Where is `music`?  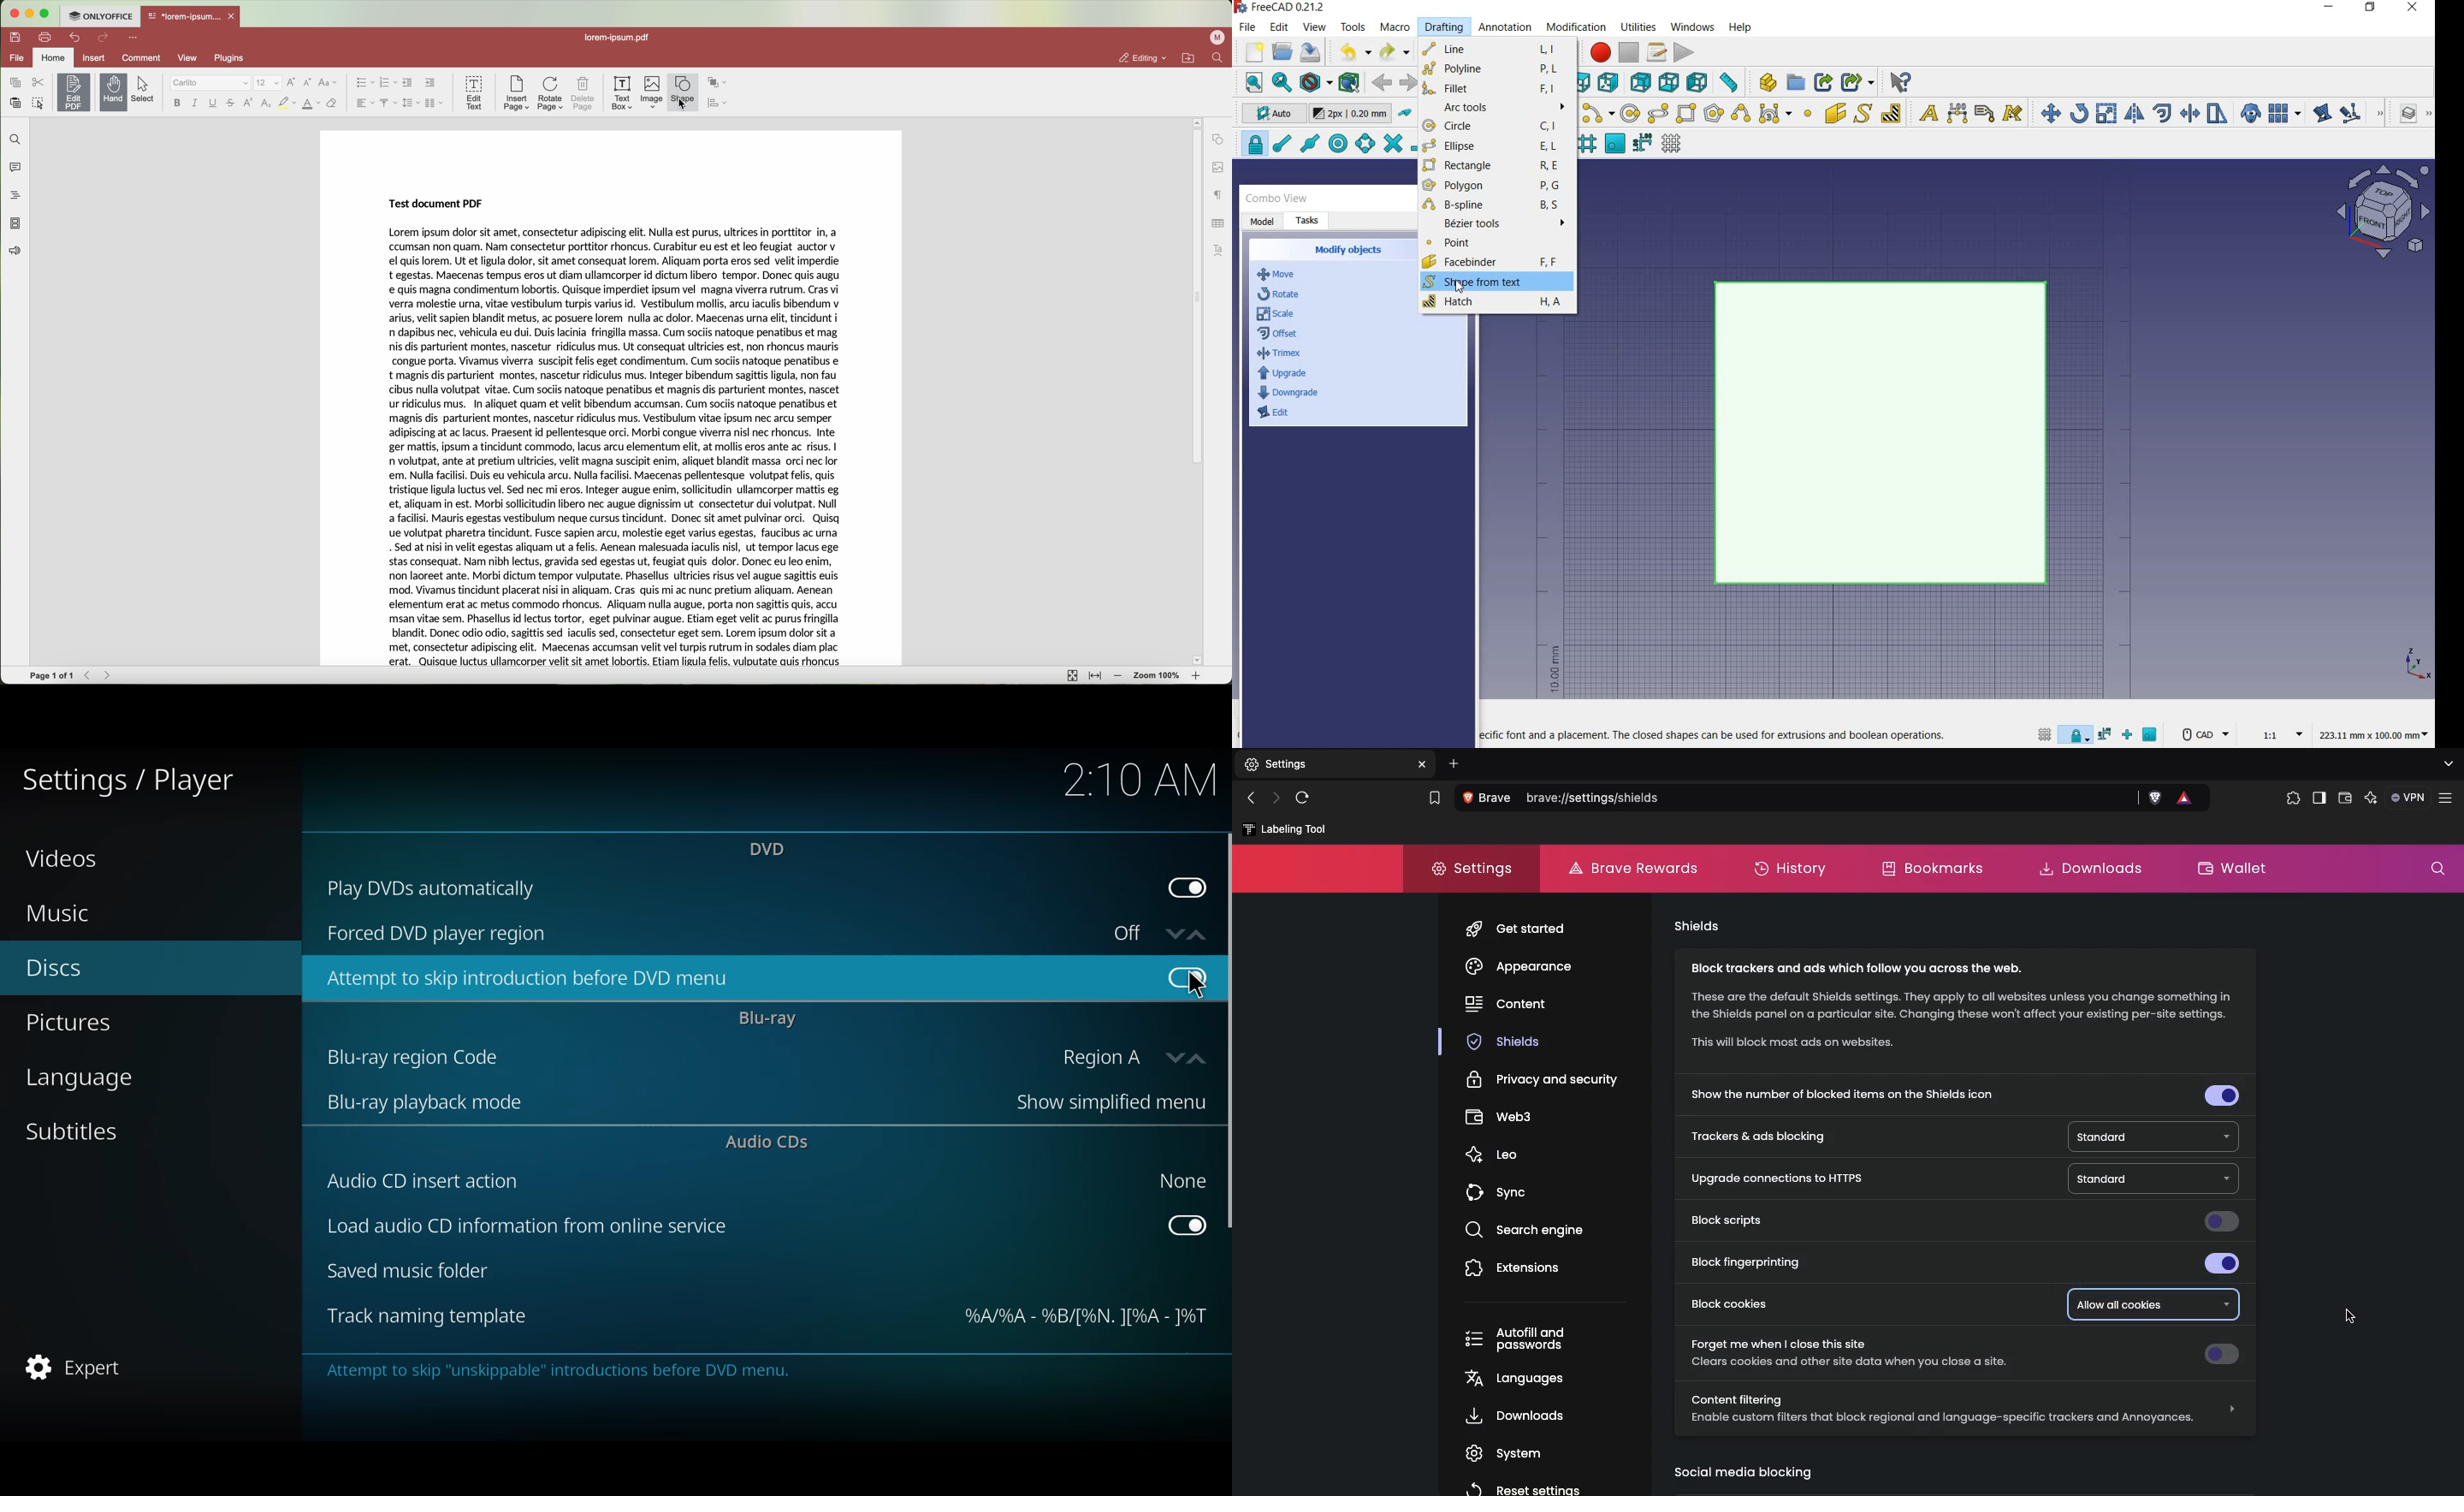 music is located at coordinates (60, 912).